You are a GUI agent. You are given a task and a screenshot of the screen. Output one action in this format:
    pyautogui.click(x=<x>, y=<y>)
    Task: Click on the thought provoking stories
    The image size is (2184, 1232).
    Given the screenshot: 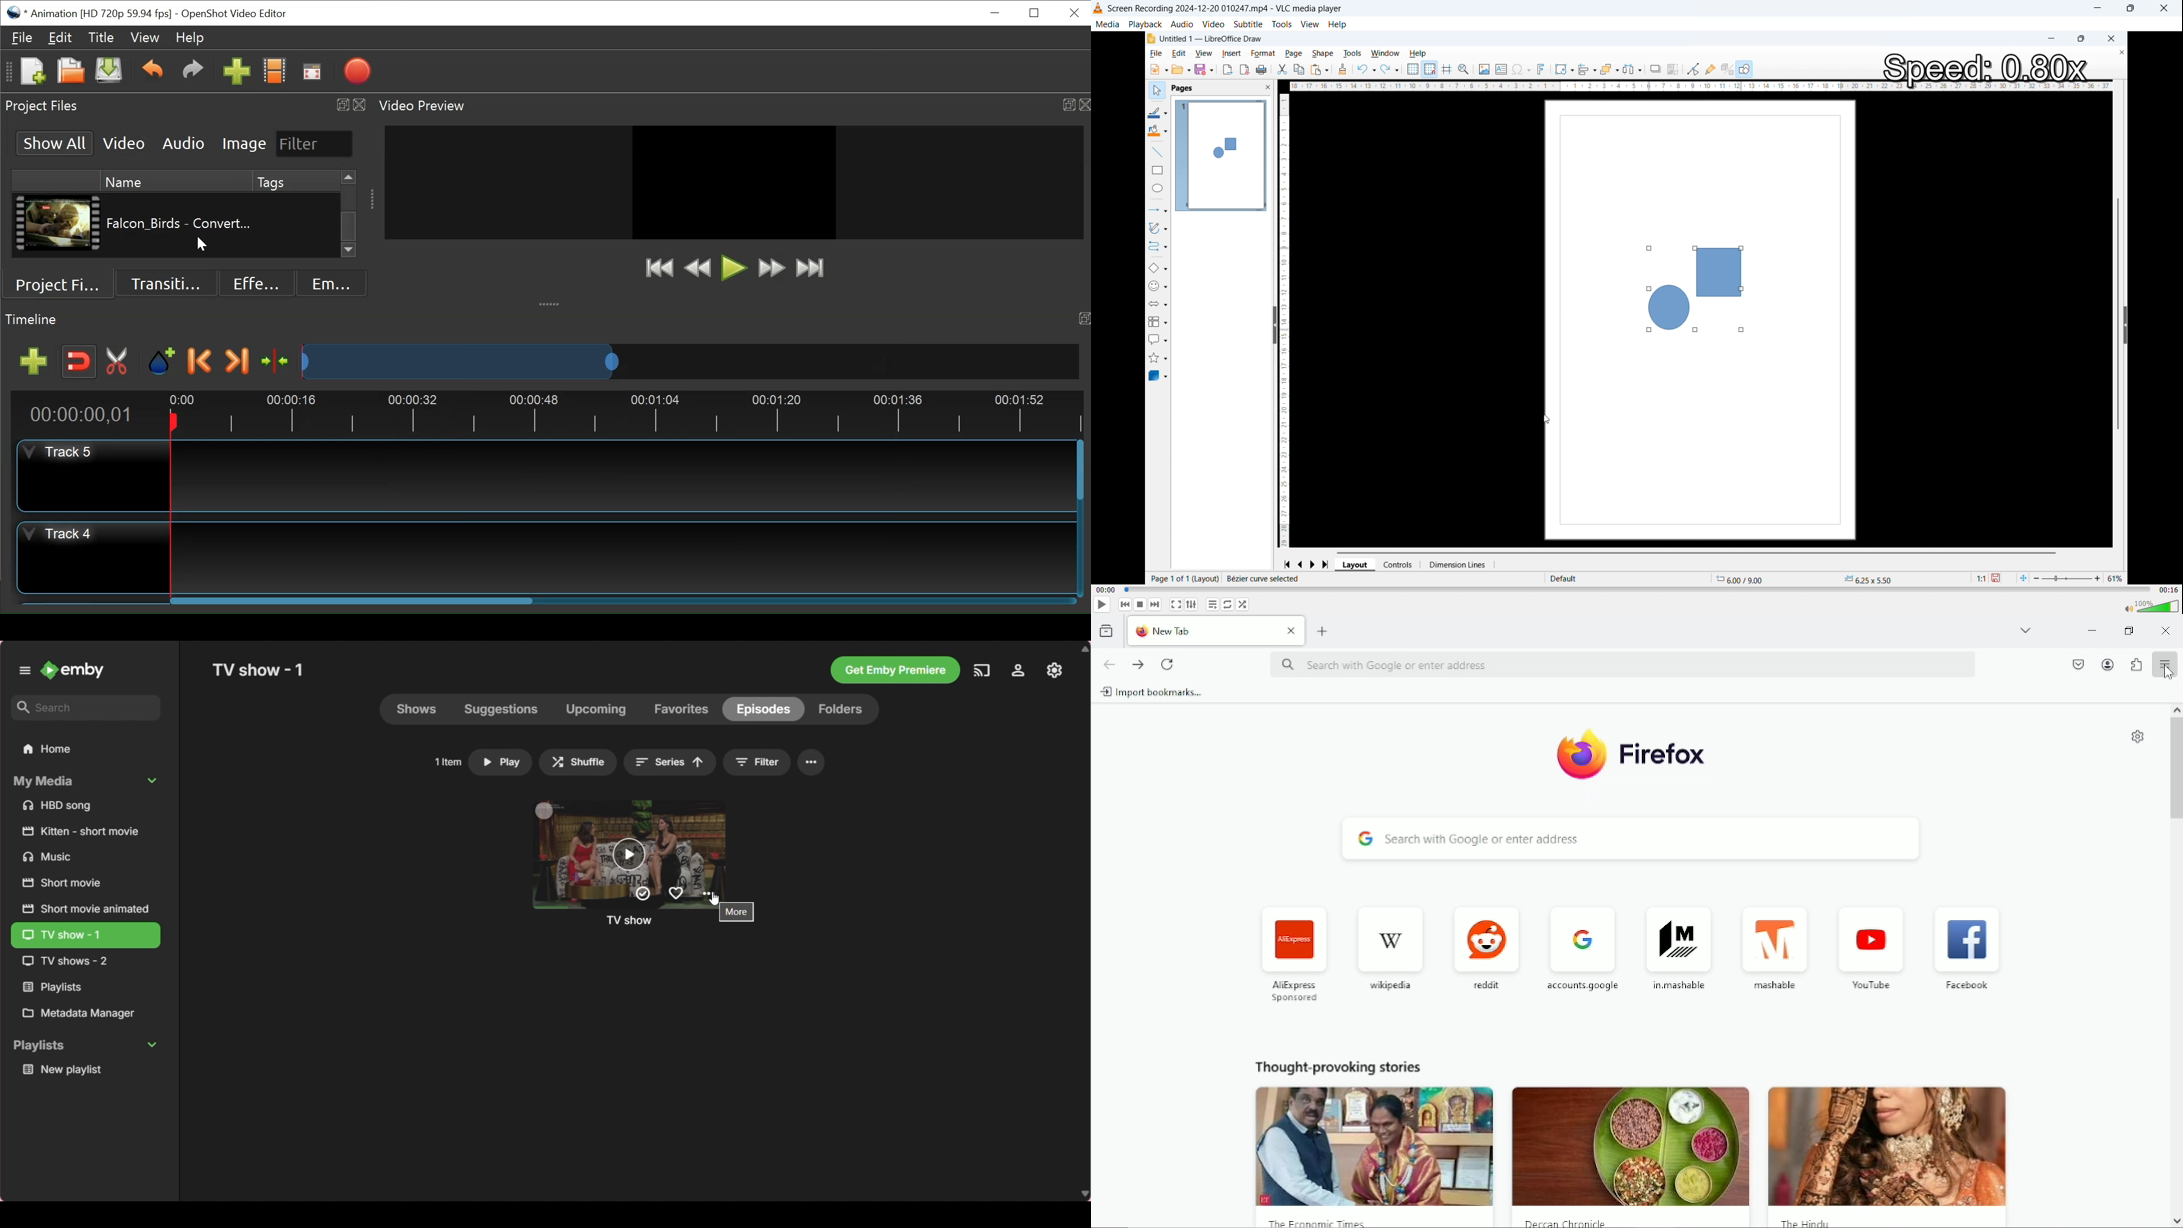 What is the action you would take?
    pyautogui.click(x=1341, y=1066)
    